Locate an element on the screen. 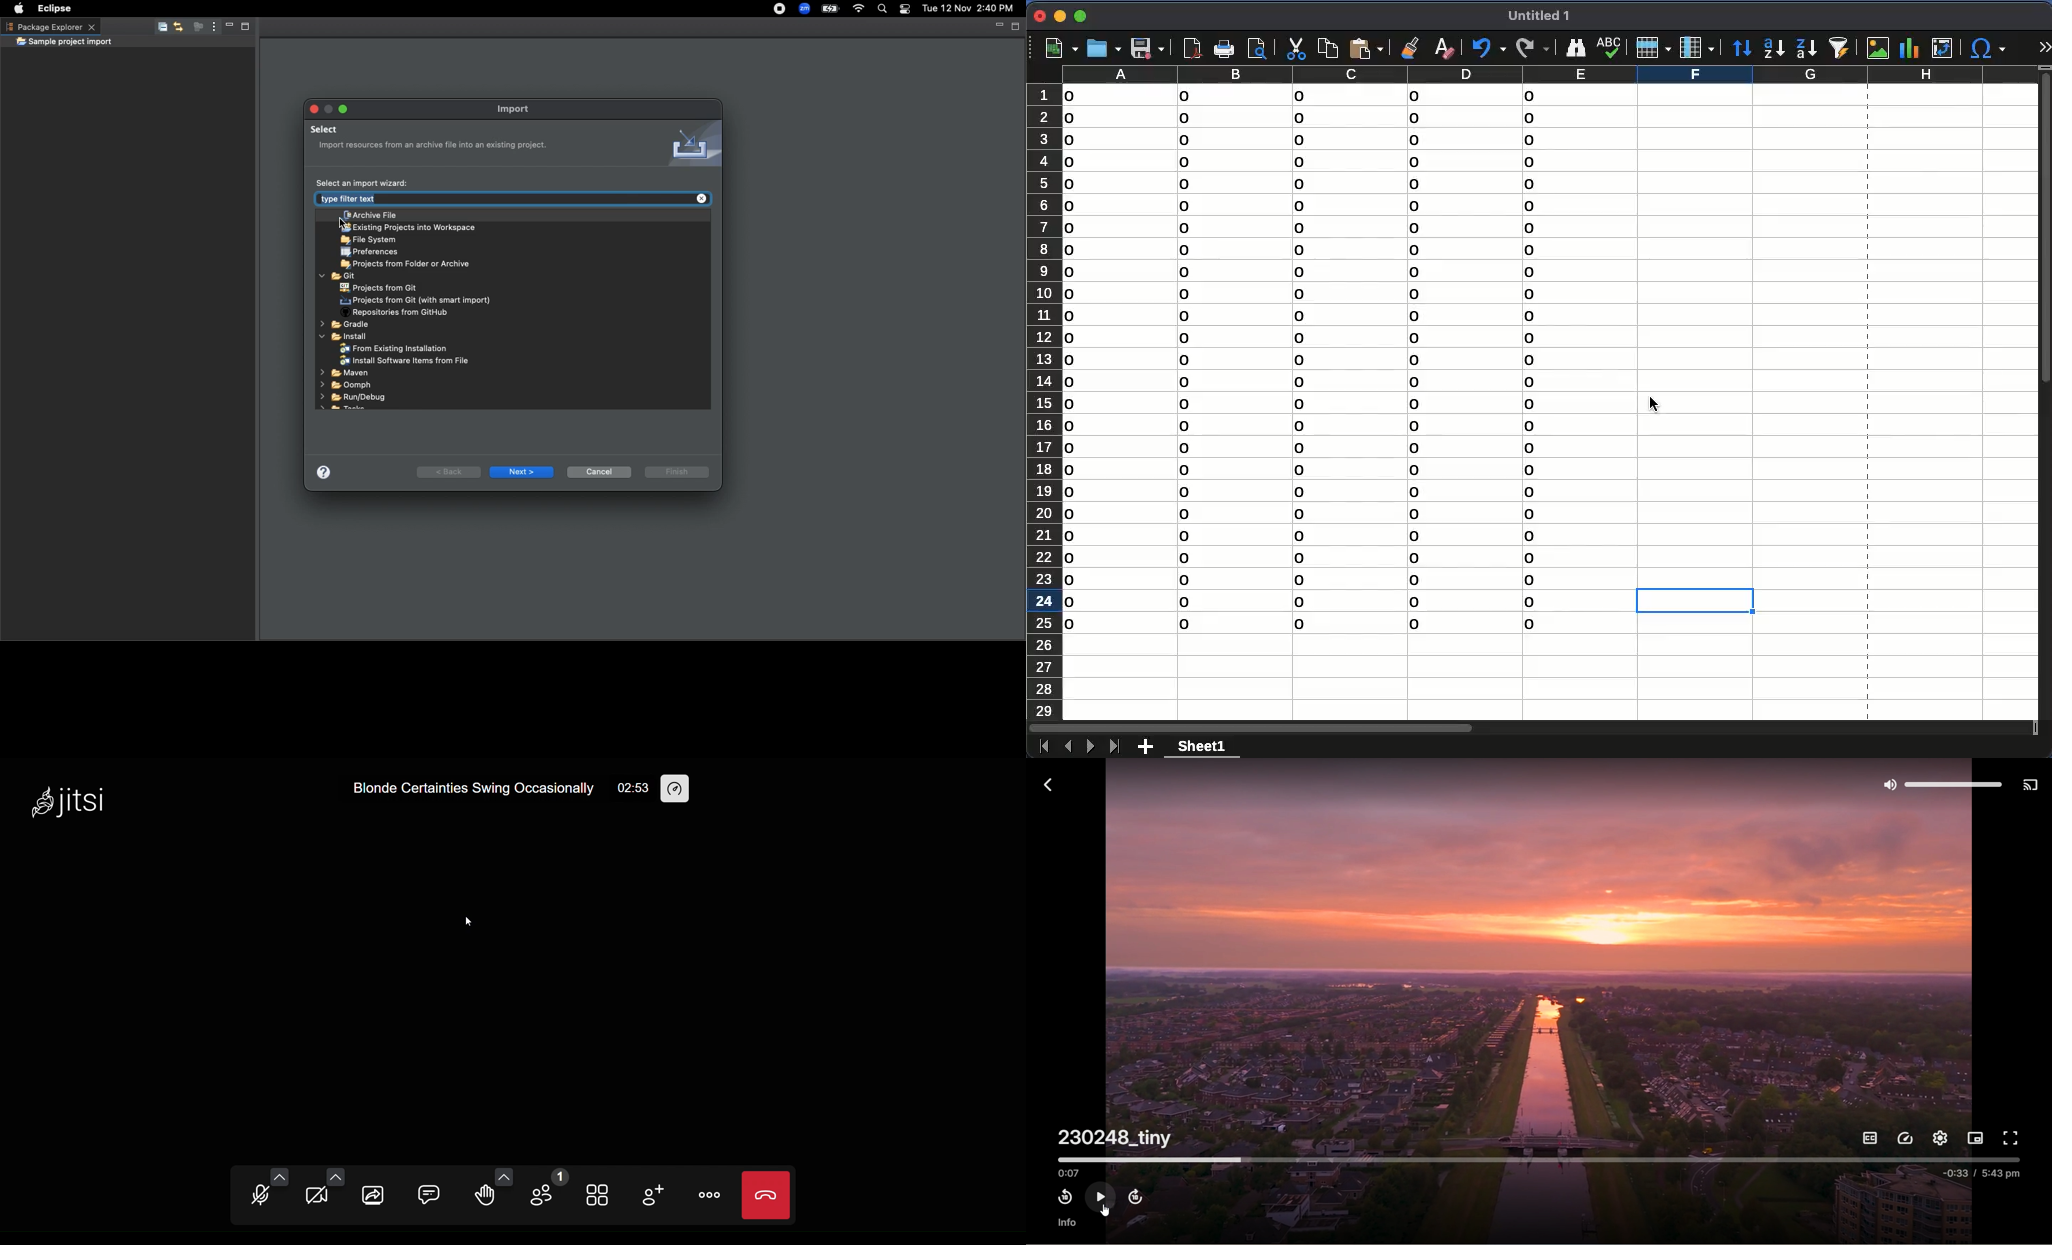 The width and height of the screenshot is (2072, 1260). cursor is located at coordinates (1651, 399).